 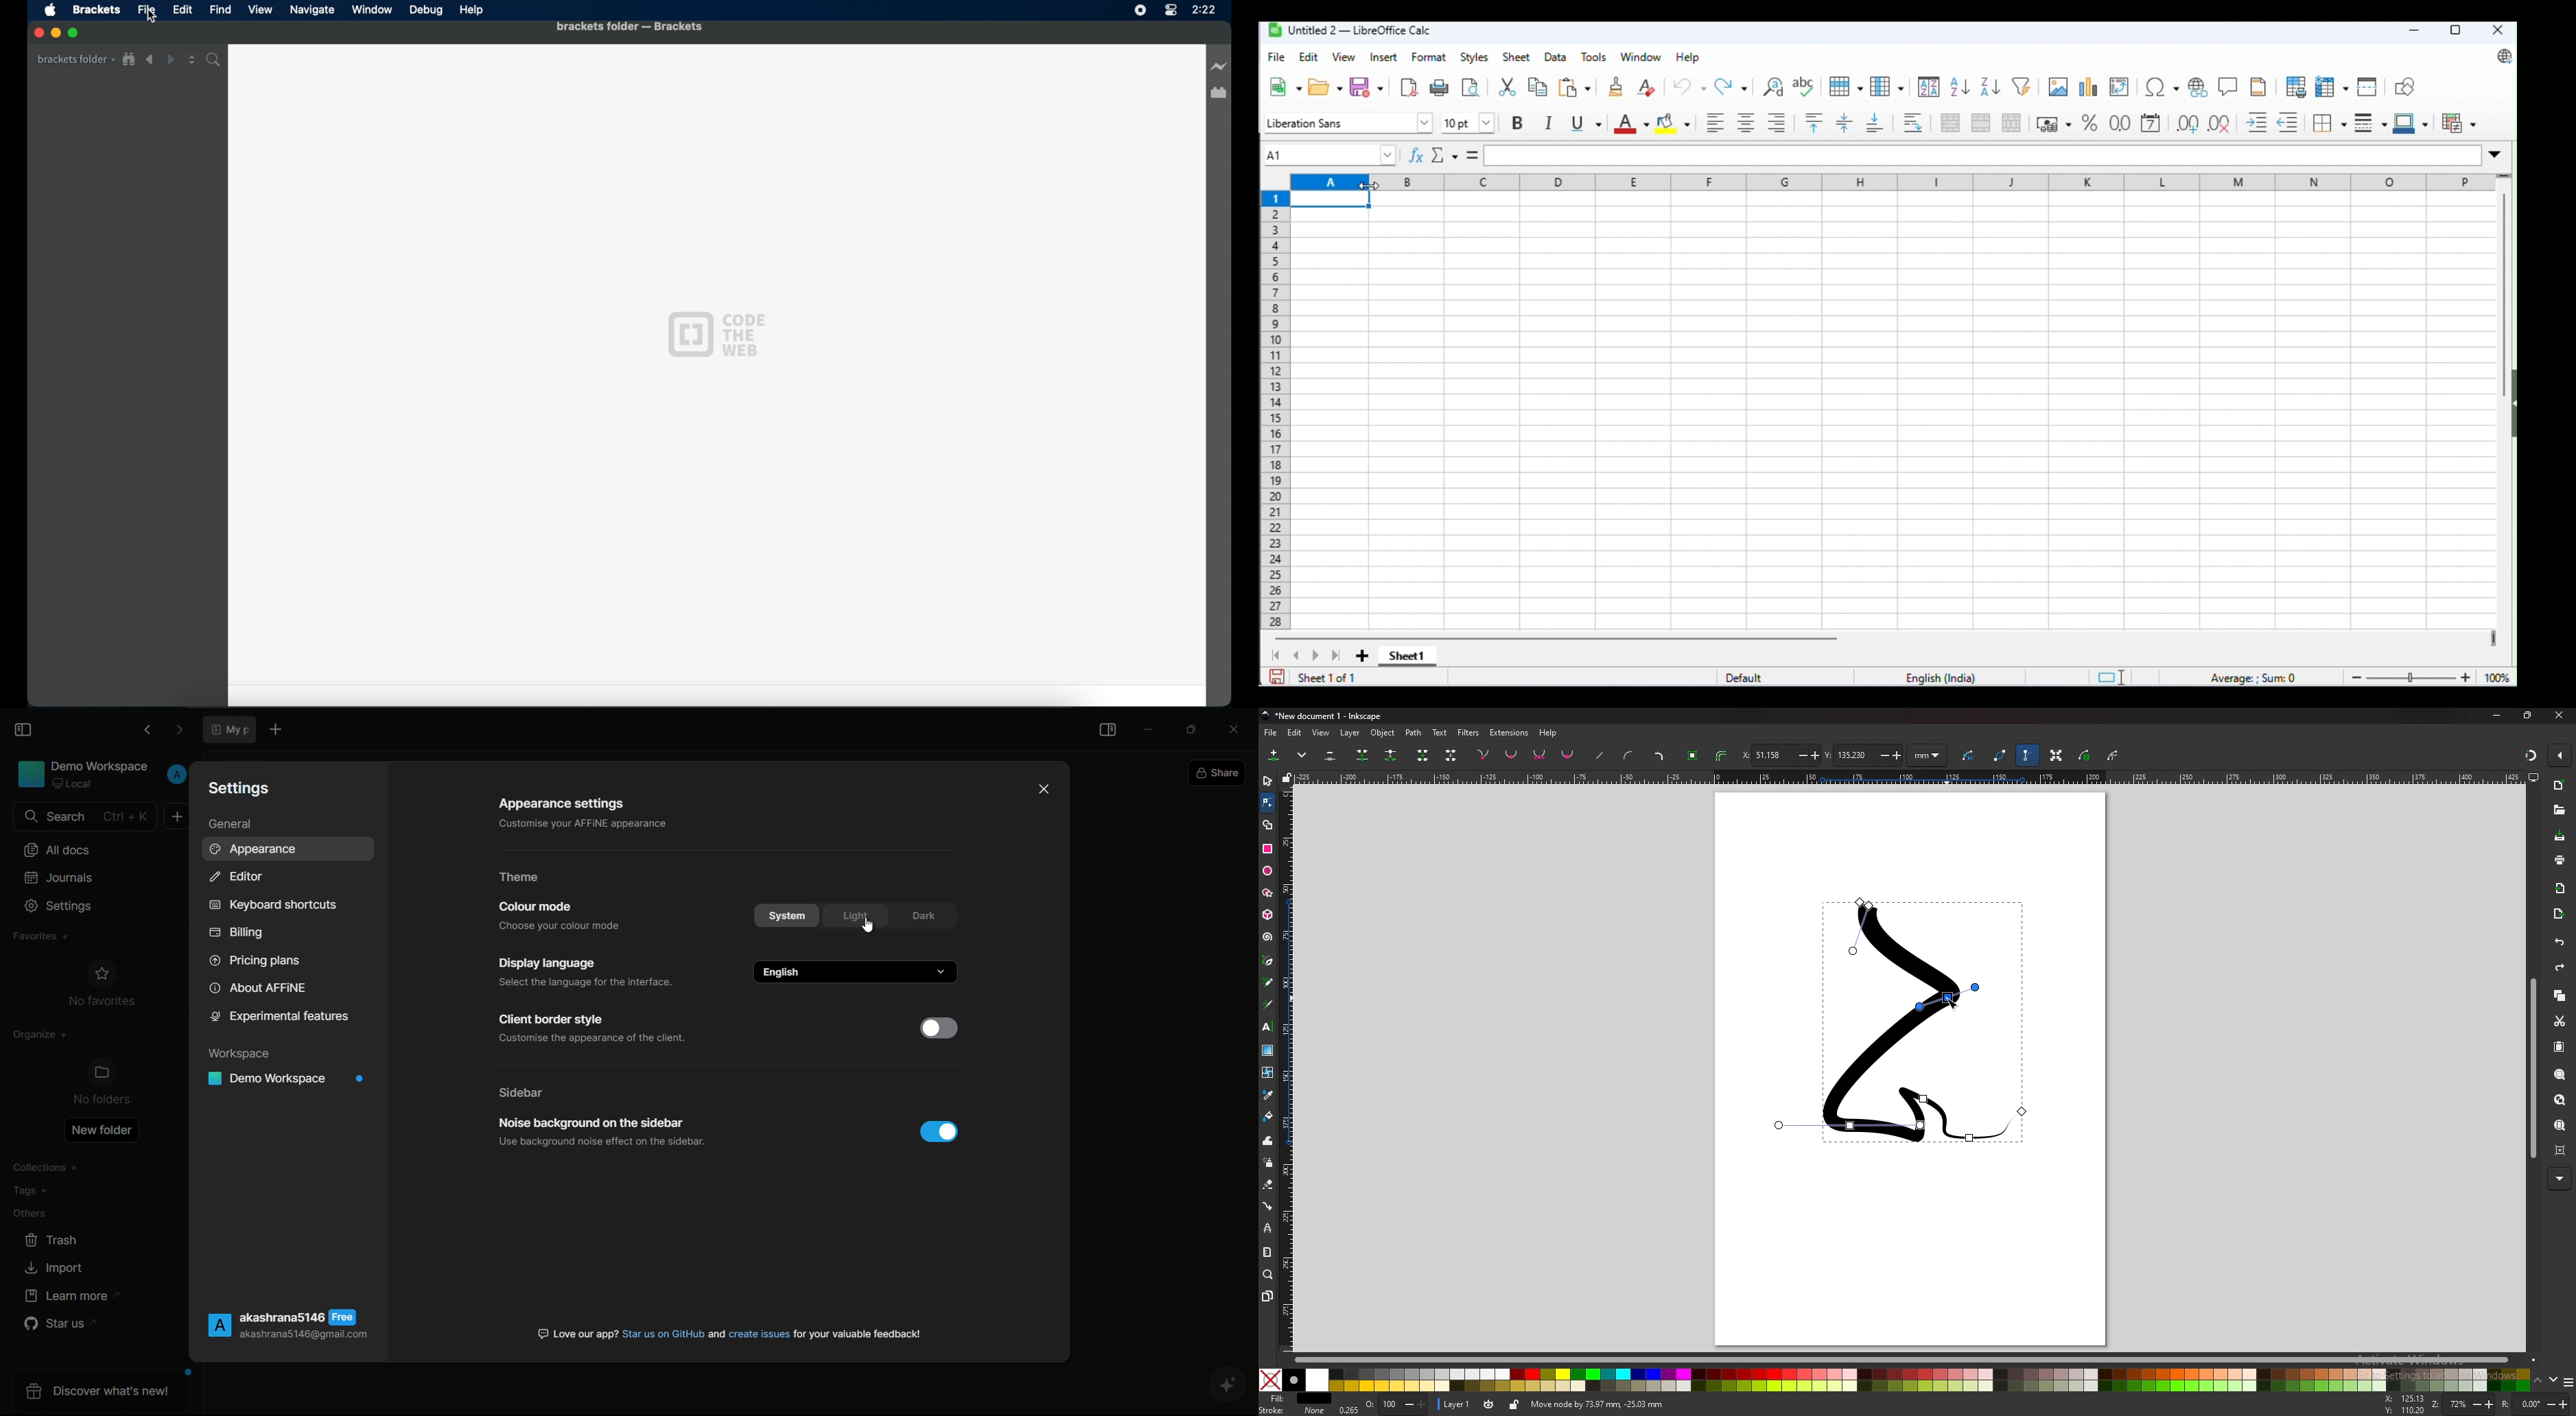 What do you see at coordinates (1908, 779) in the screenshot?
I see `horizontal scale` at bounding box center [1908, 779].